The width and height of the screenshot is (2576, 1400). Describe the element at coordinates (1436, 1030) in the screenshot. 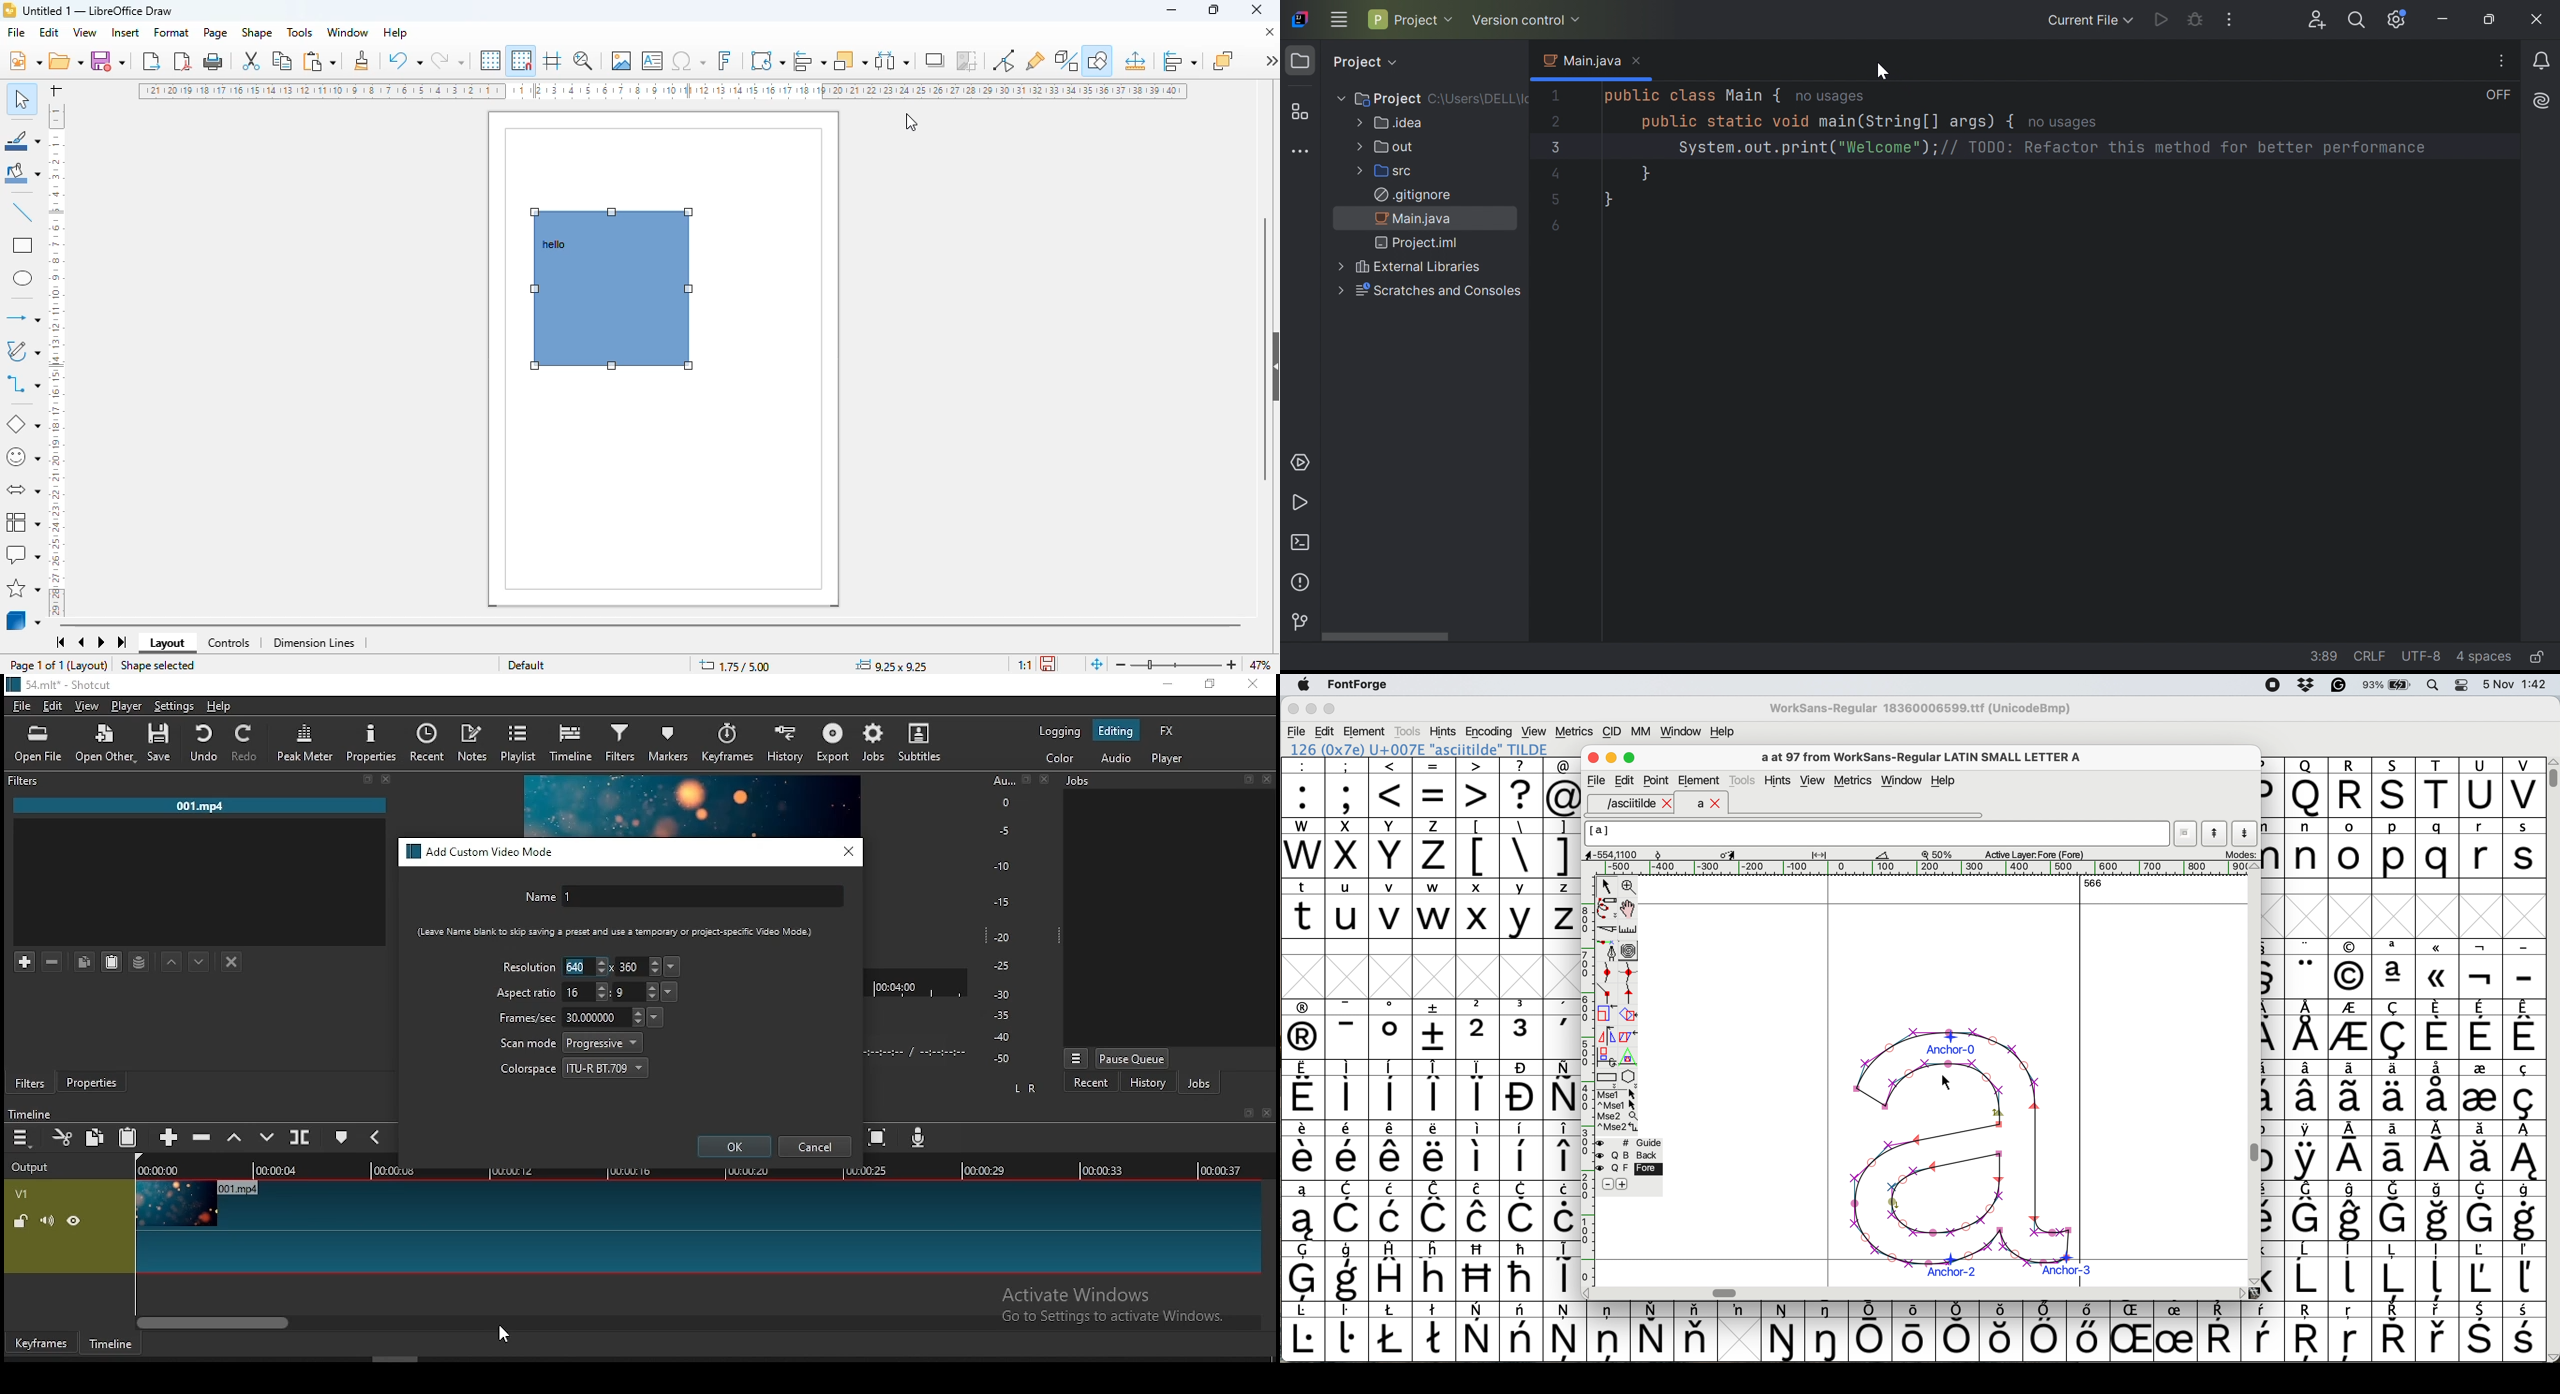

I see `symbol` at that location.